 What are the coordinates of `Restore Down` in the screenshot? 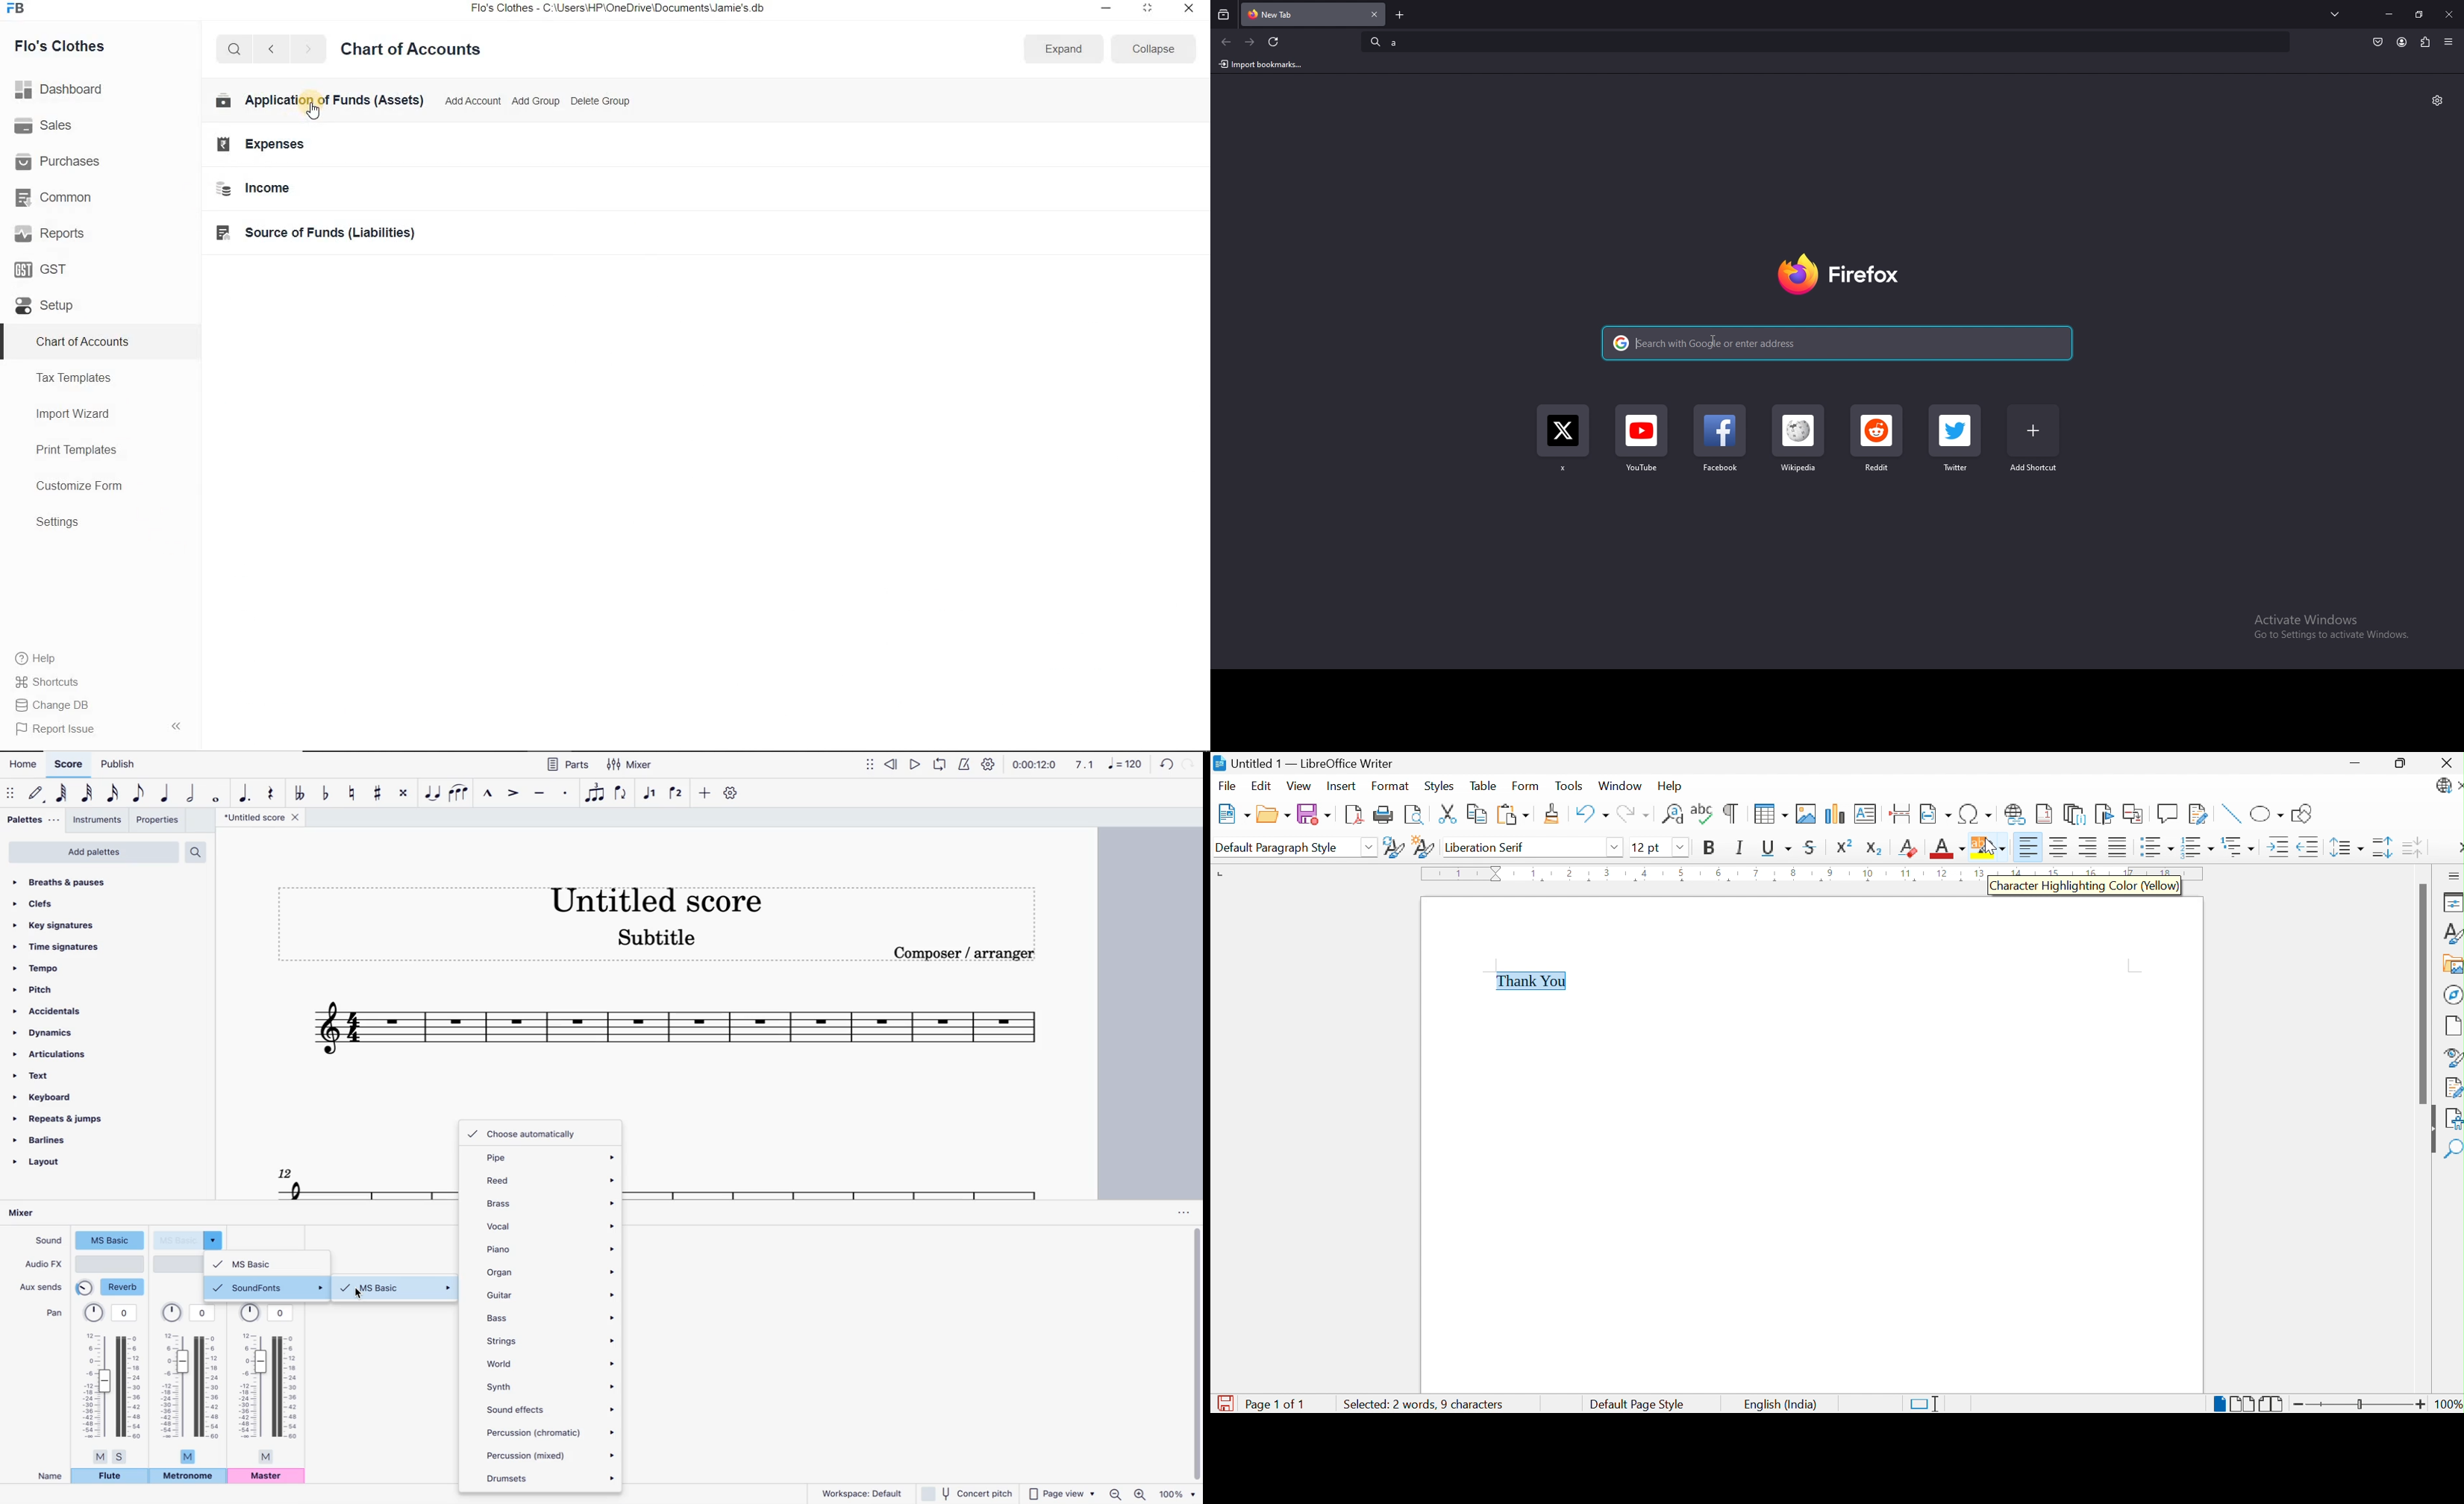 It's located at (2402, 763).